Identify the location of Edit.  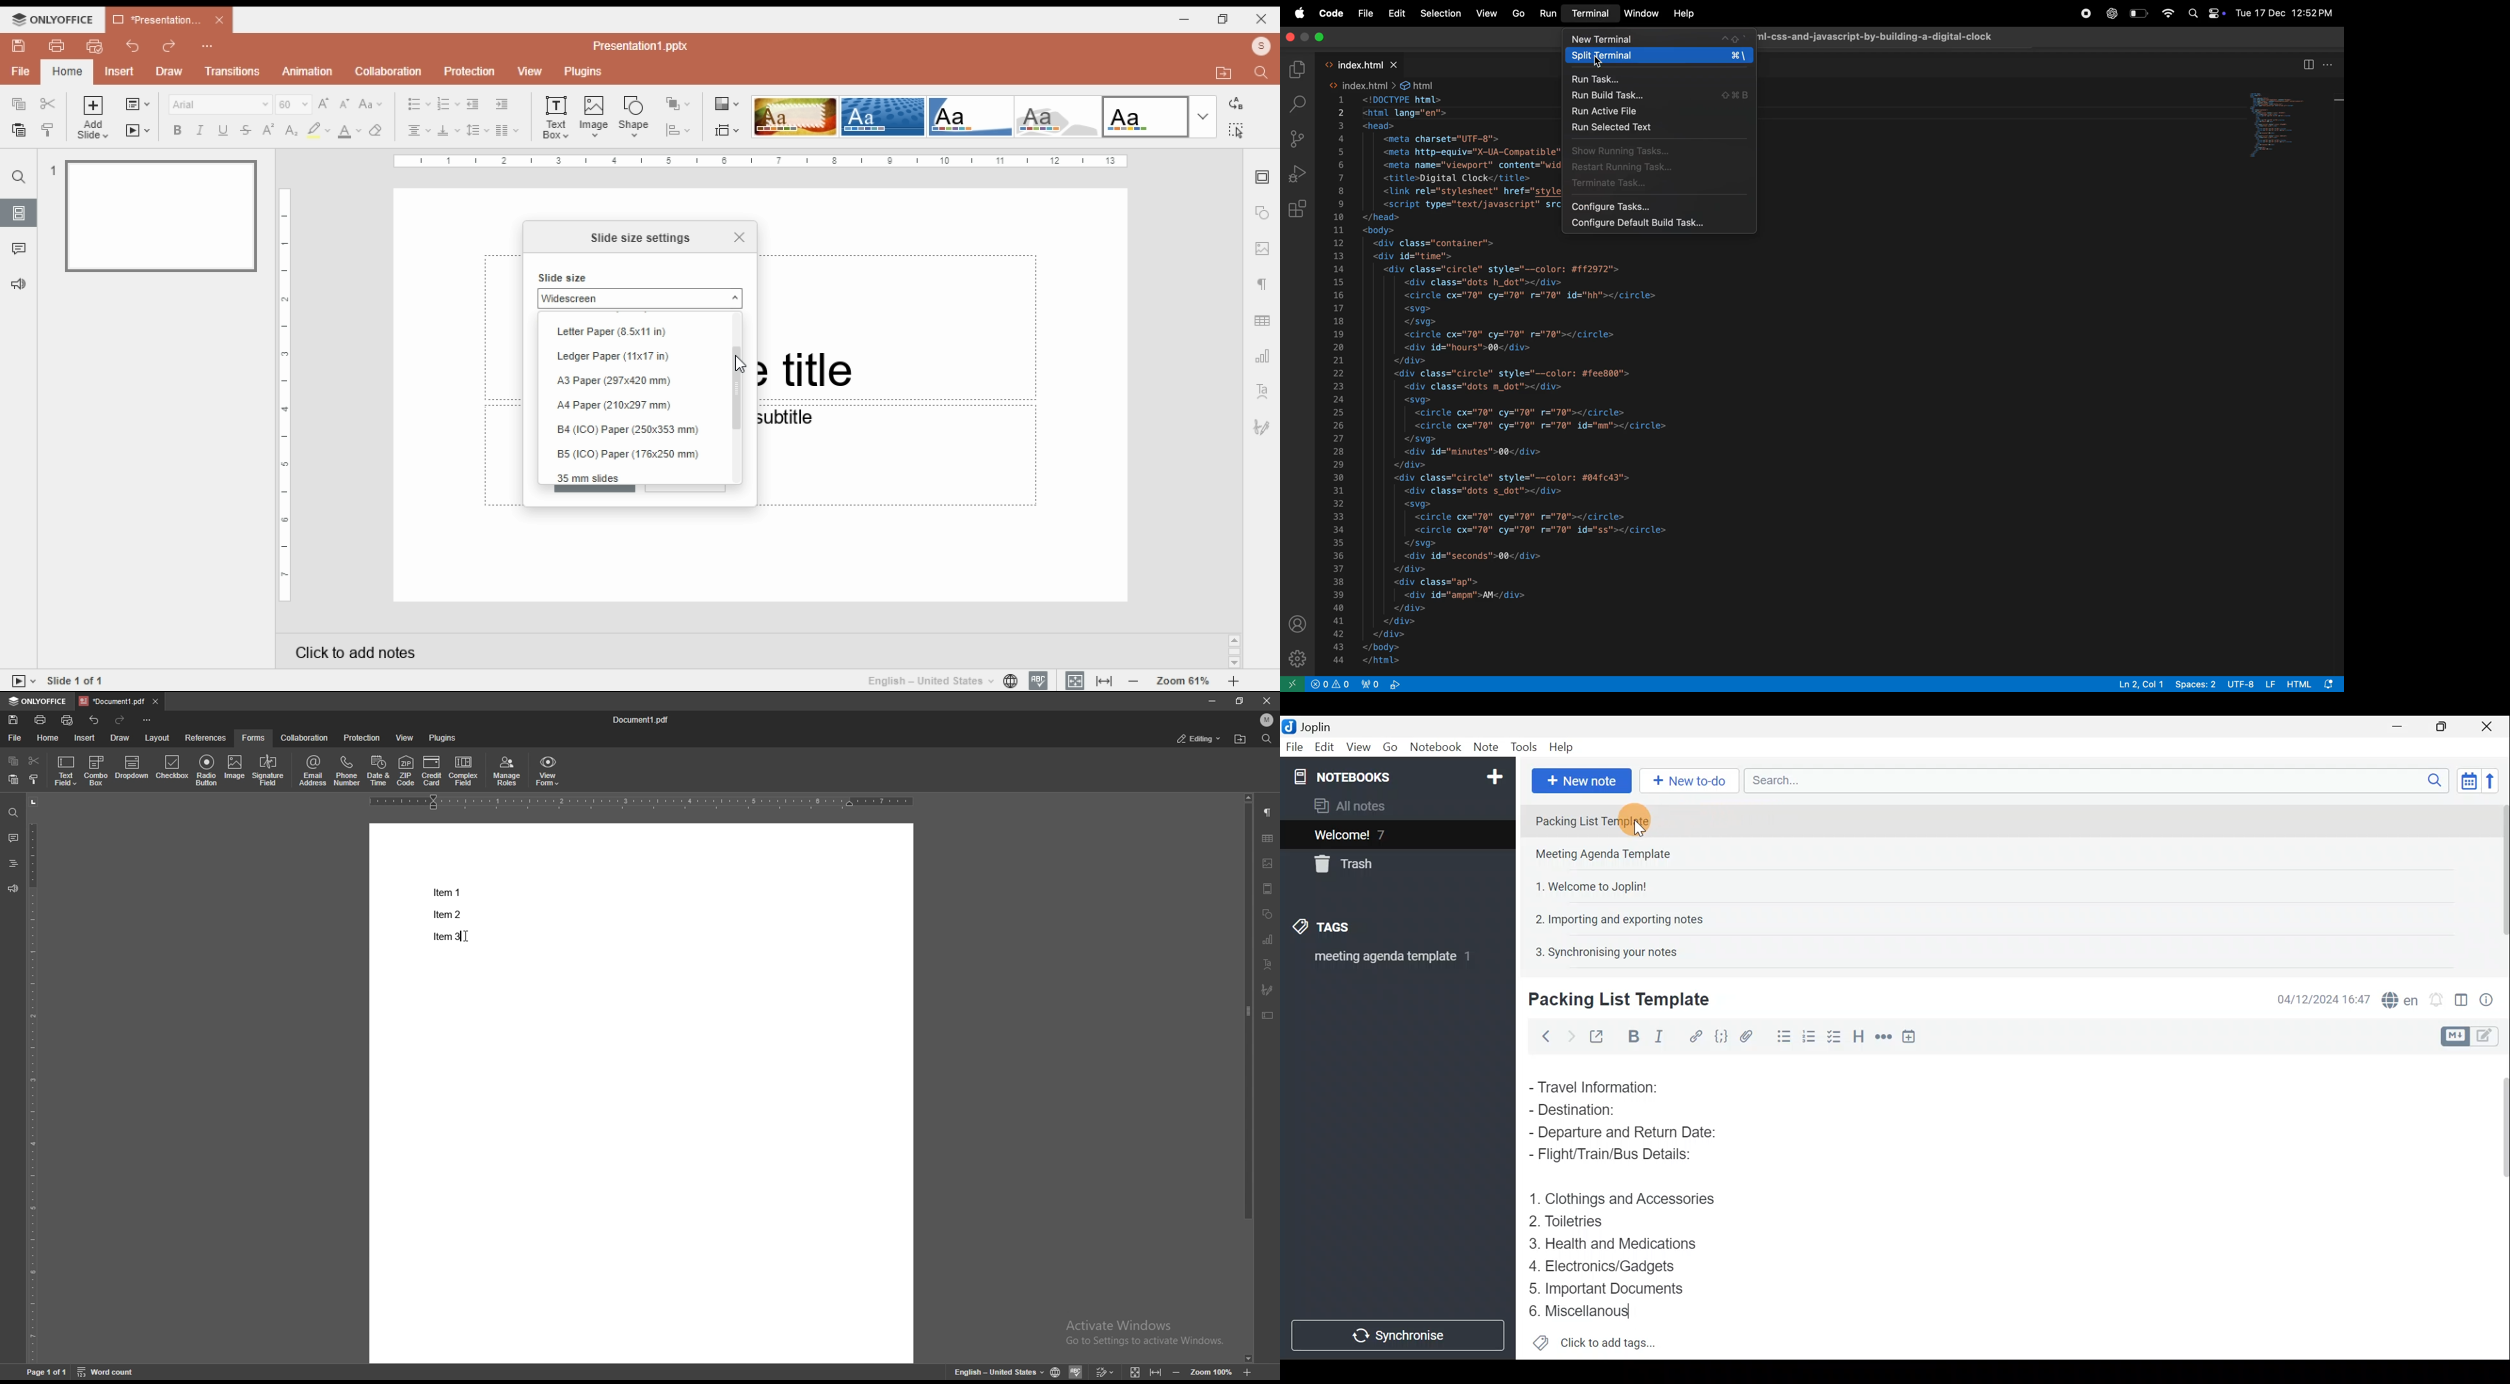
(1322, 748).